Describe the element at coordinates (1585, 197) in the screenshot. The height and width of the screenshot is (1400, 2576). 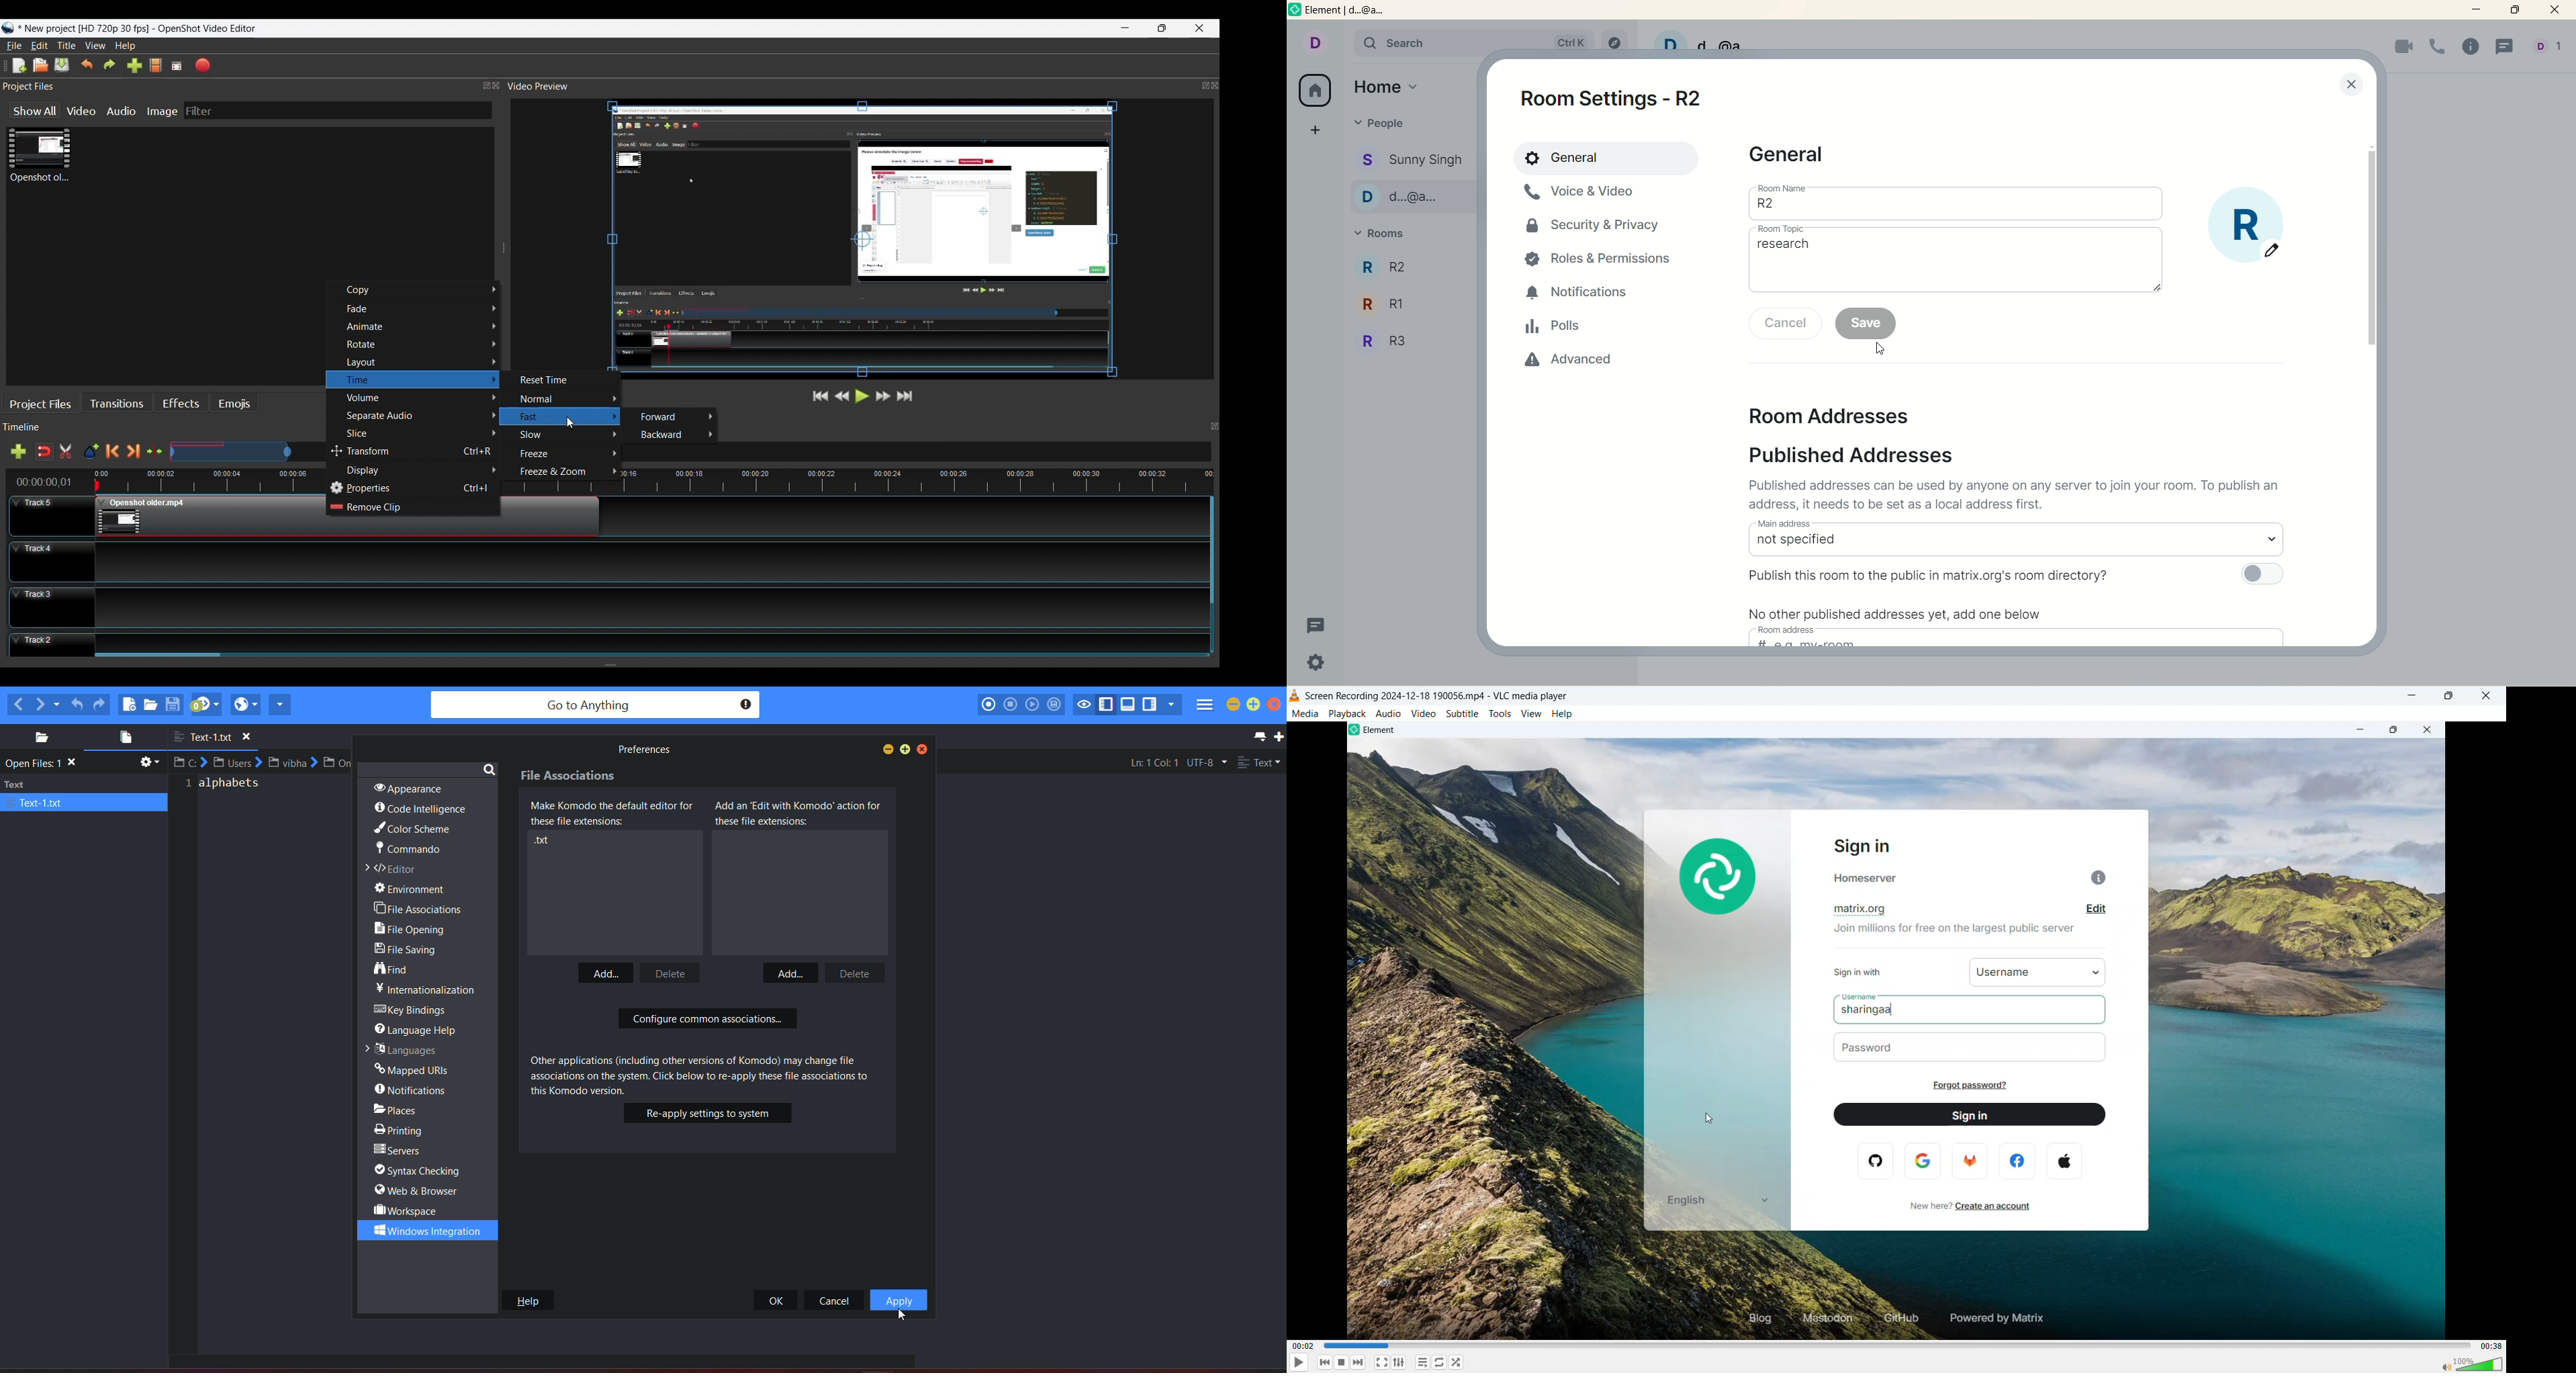
I see `voice & video` at that location.